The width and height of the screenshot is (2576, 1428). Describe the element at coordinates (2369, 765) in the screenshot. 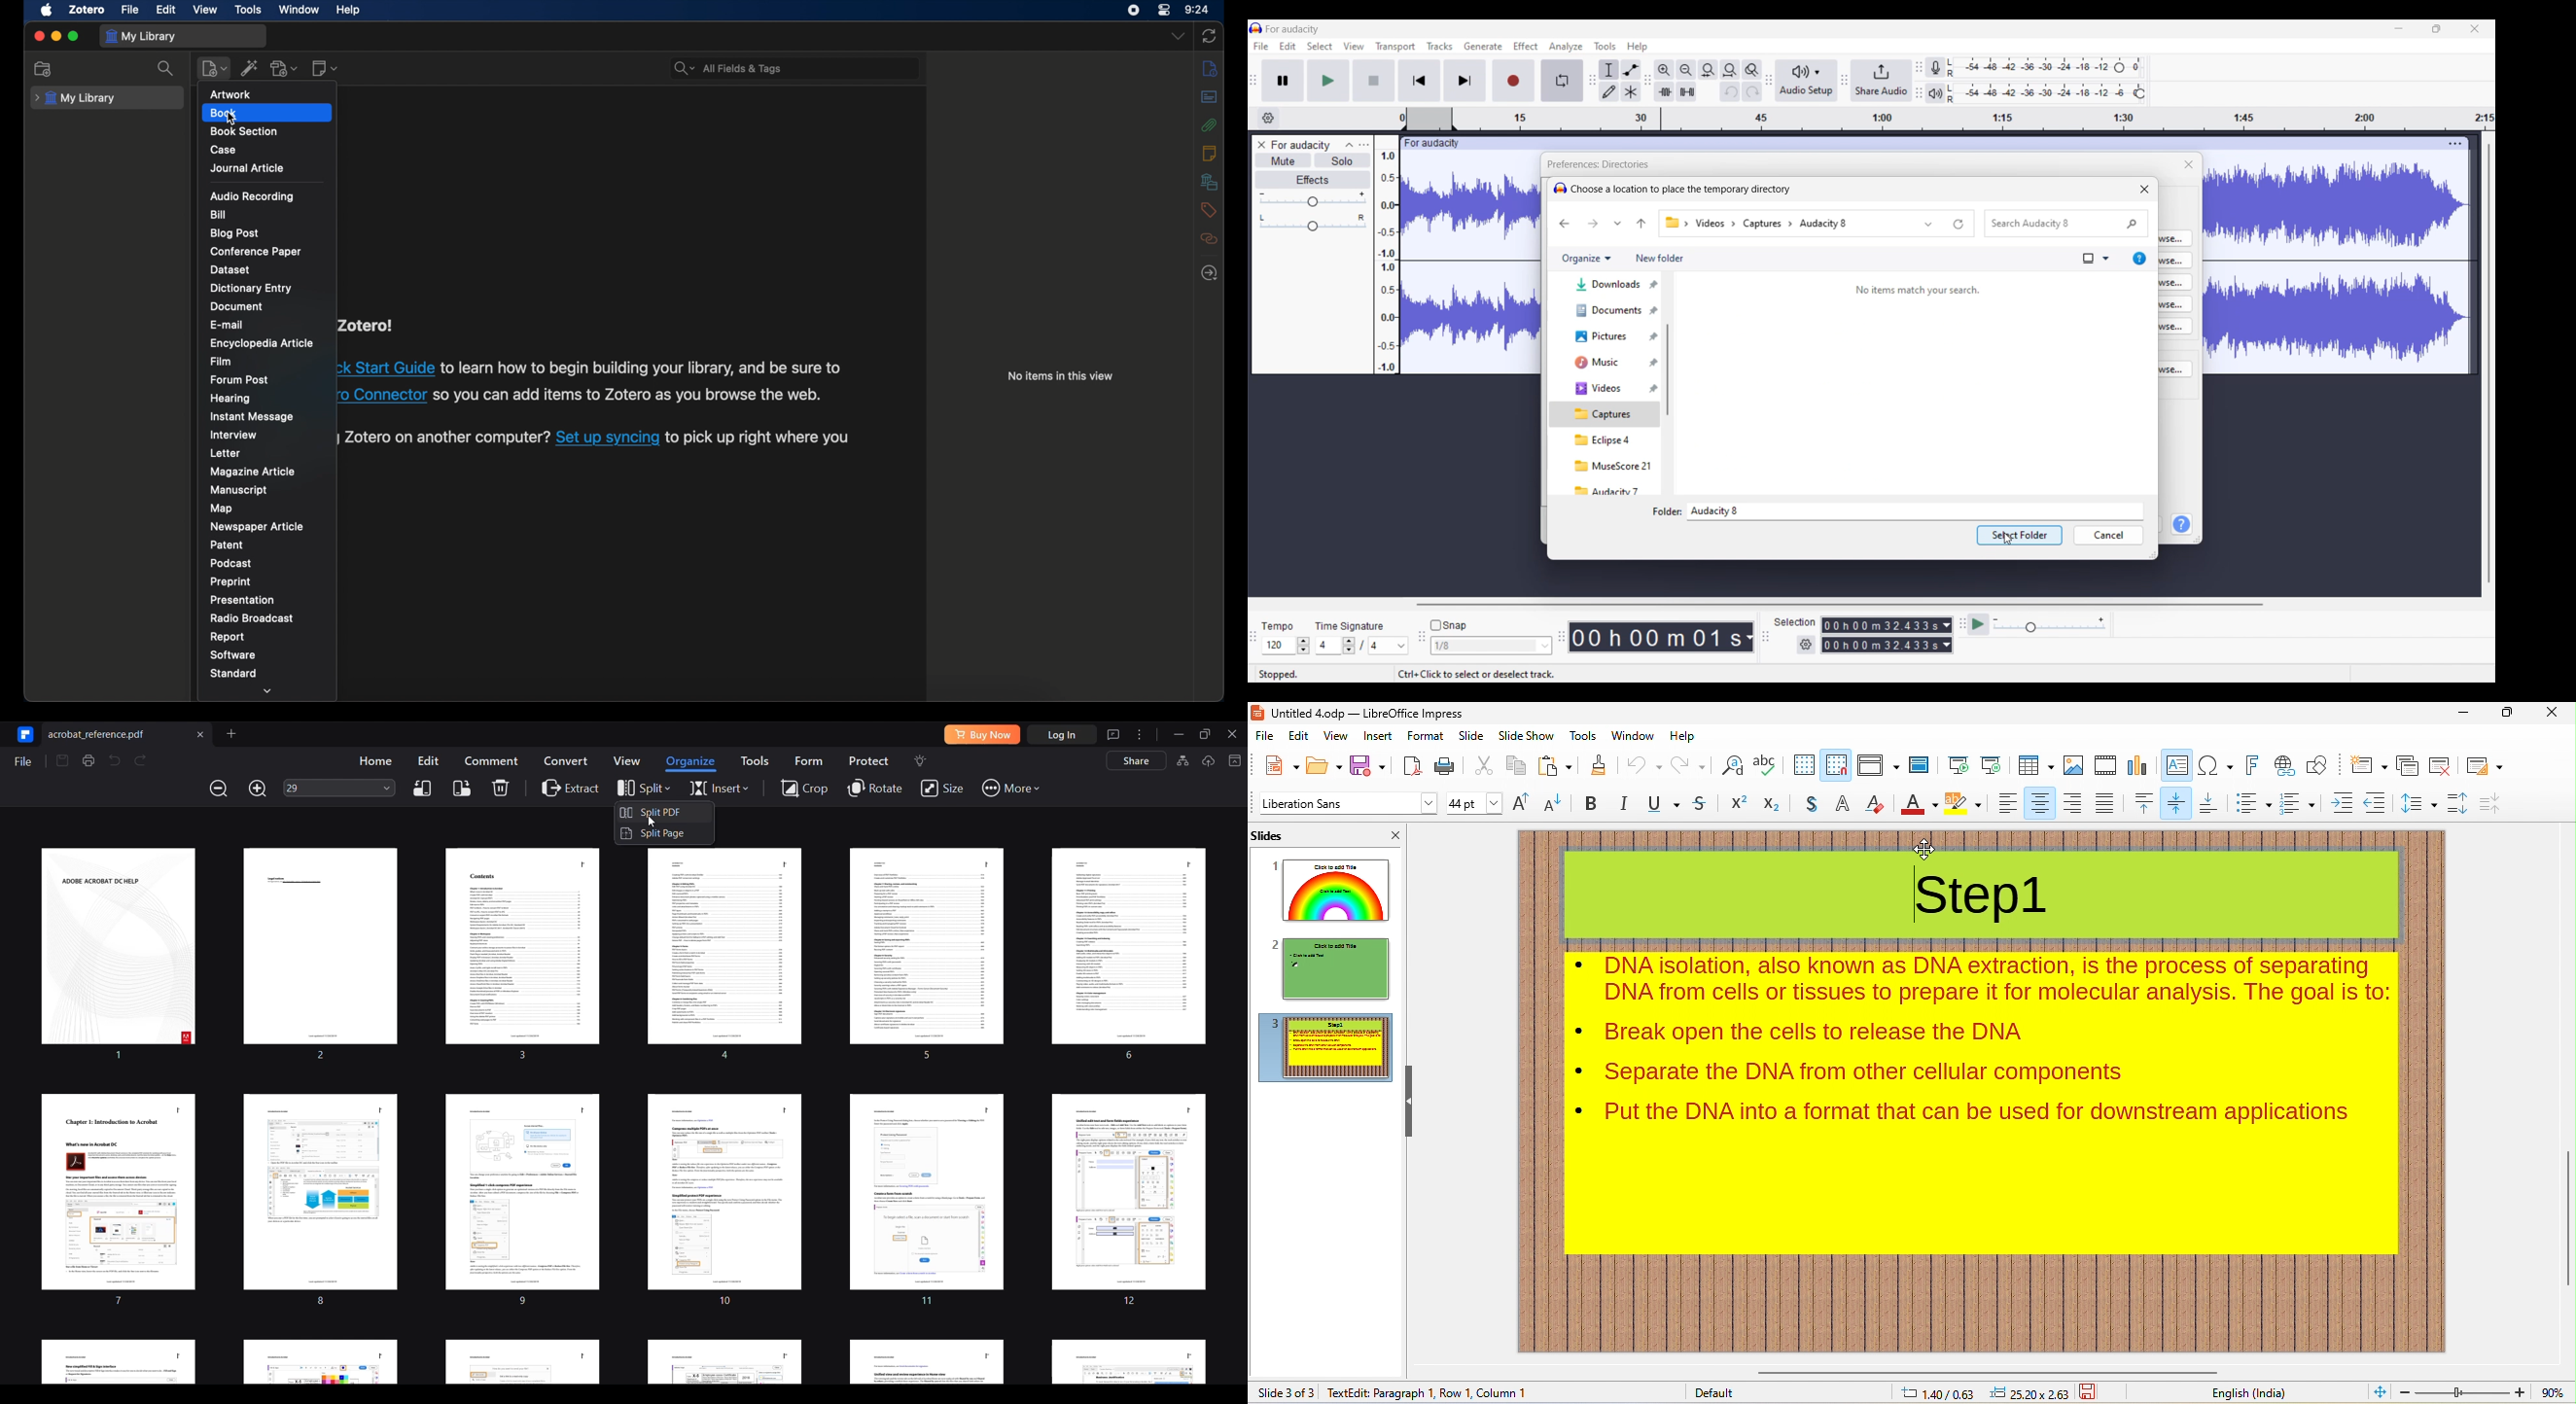

I see `new slide` at that location.